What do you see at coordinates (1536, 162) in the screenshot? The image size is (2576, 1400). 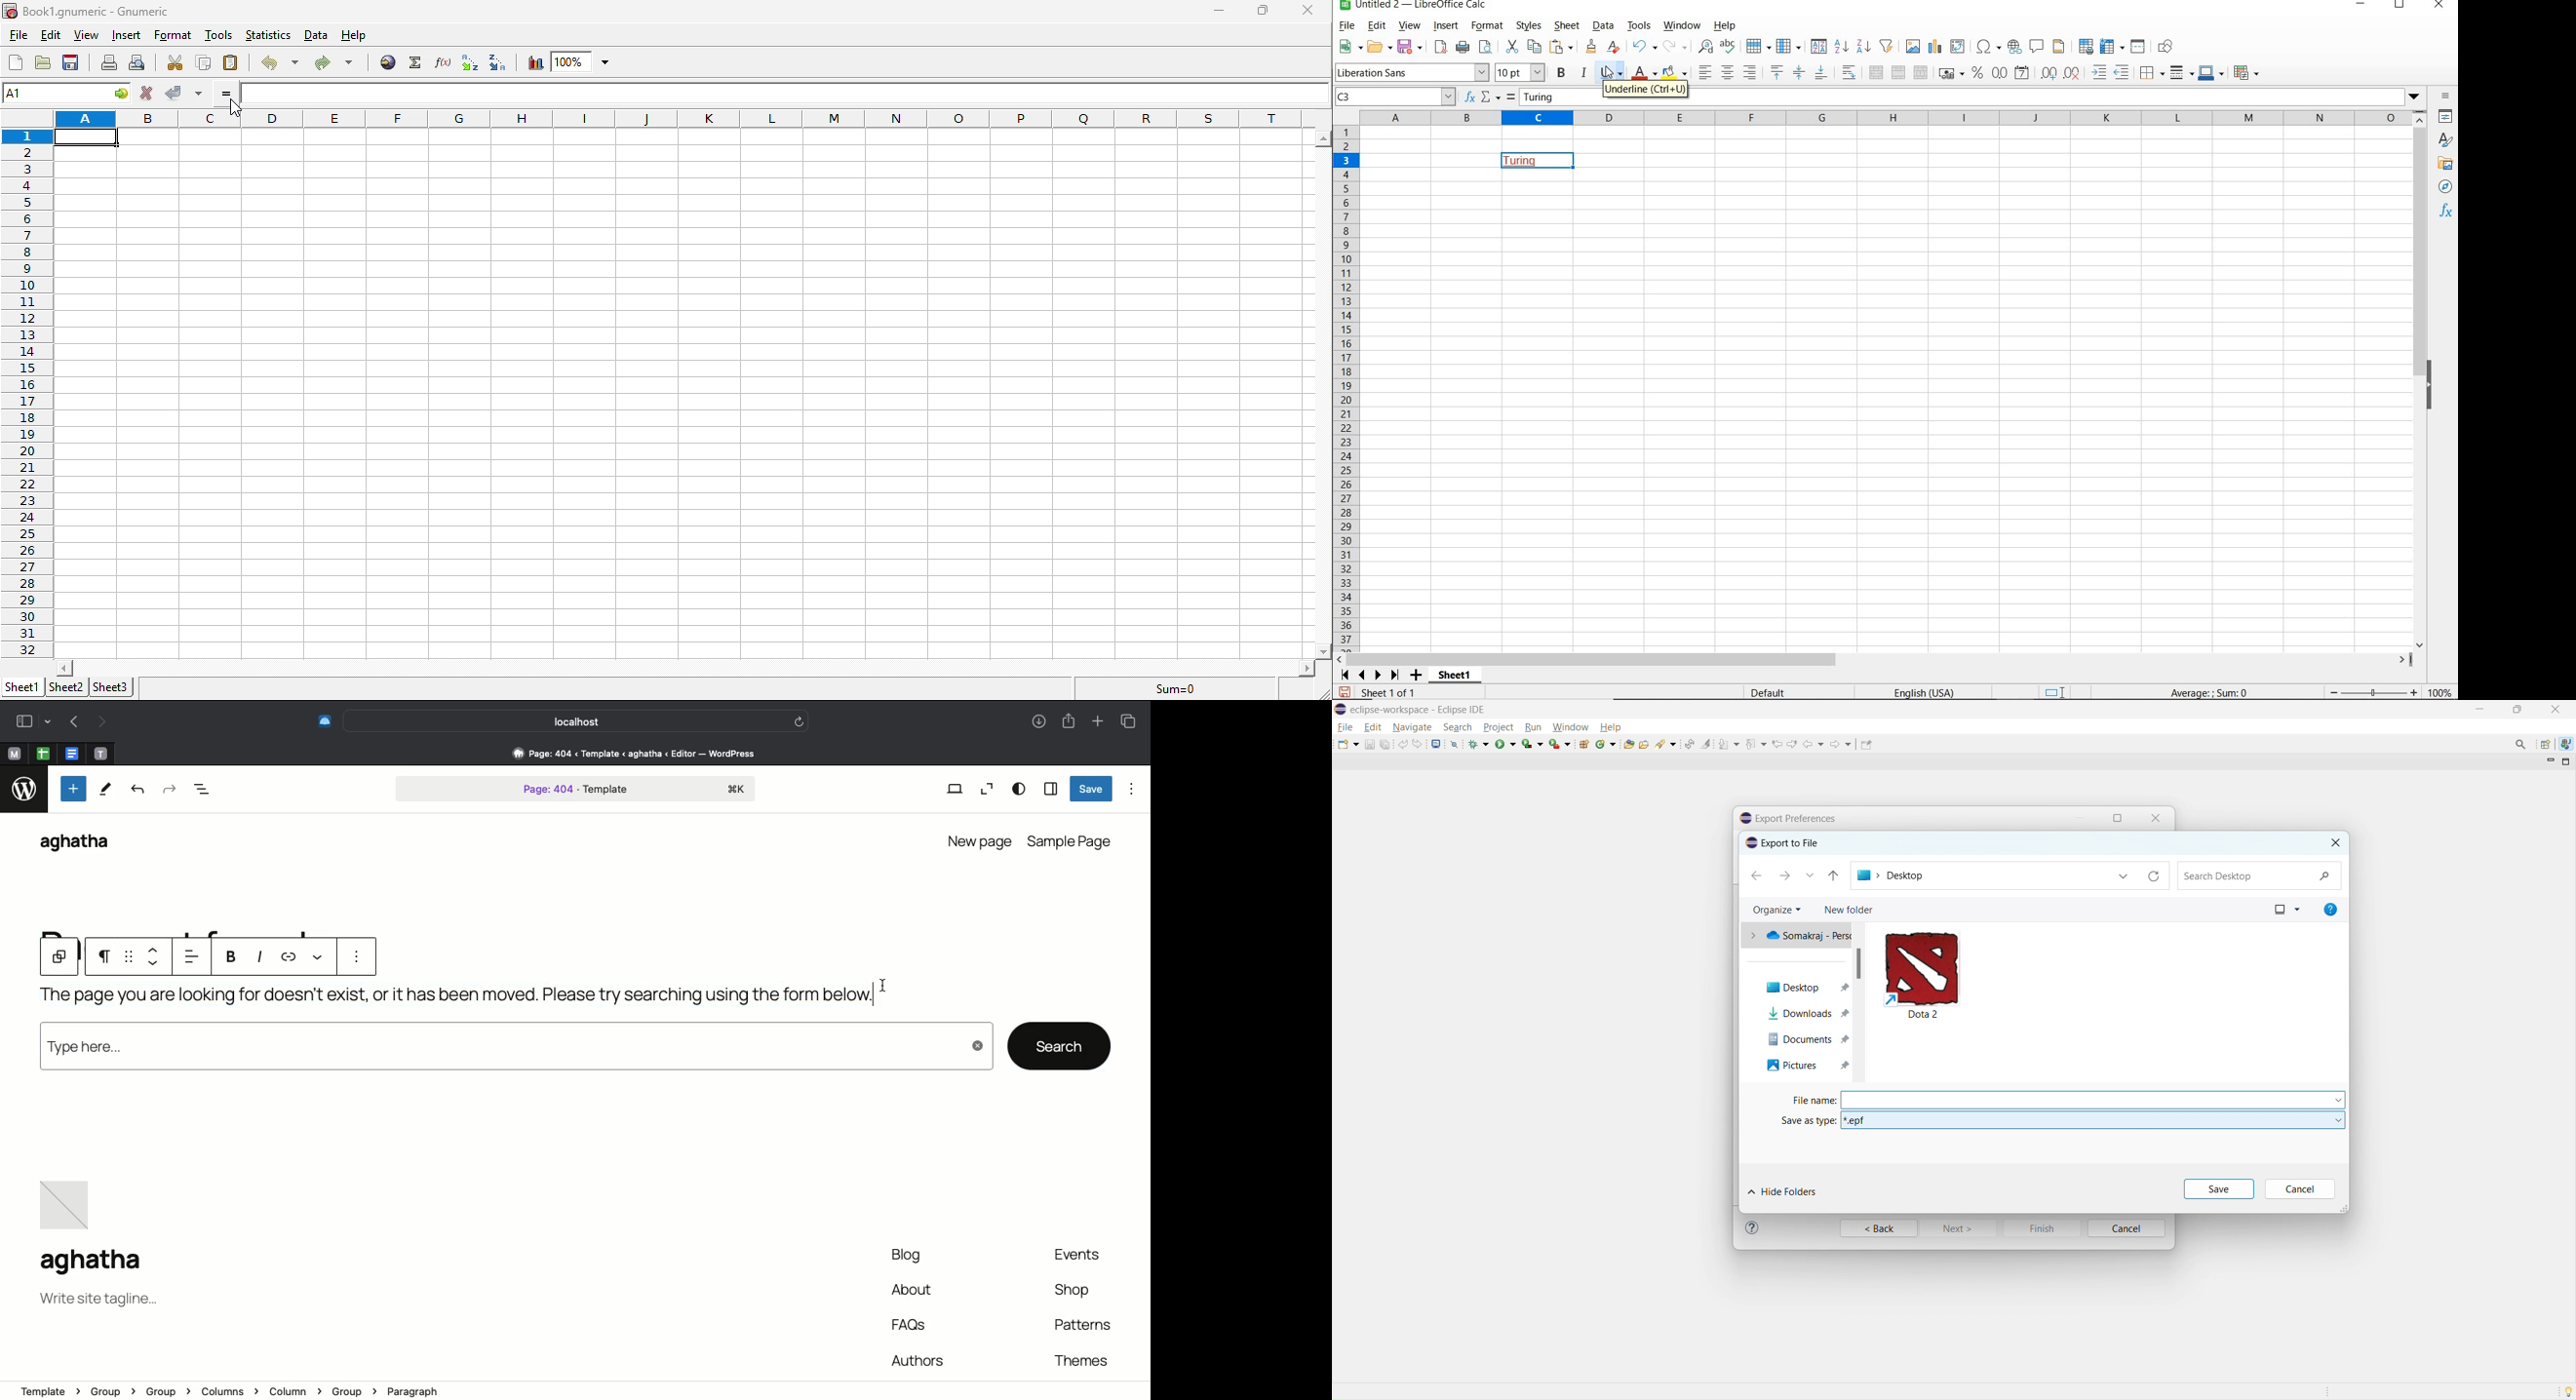 I see `TEXT UNDERLINED` at bounding box center [1536, 162].